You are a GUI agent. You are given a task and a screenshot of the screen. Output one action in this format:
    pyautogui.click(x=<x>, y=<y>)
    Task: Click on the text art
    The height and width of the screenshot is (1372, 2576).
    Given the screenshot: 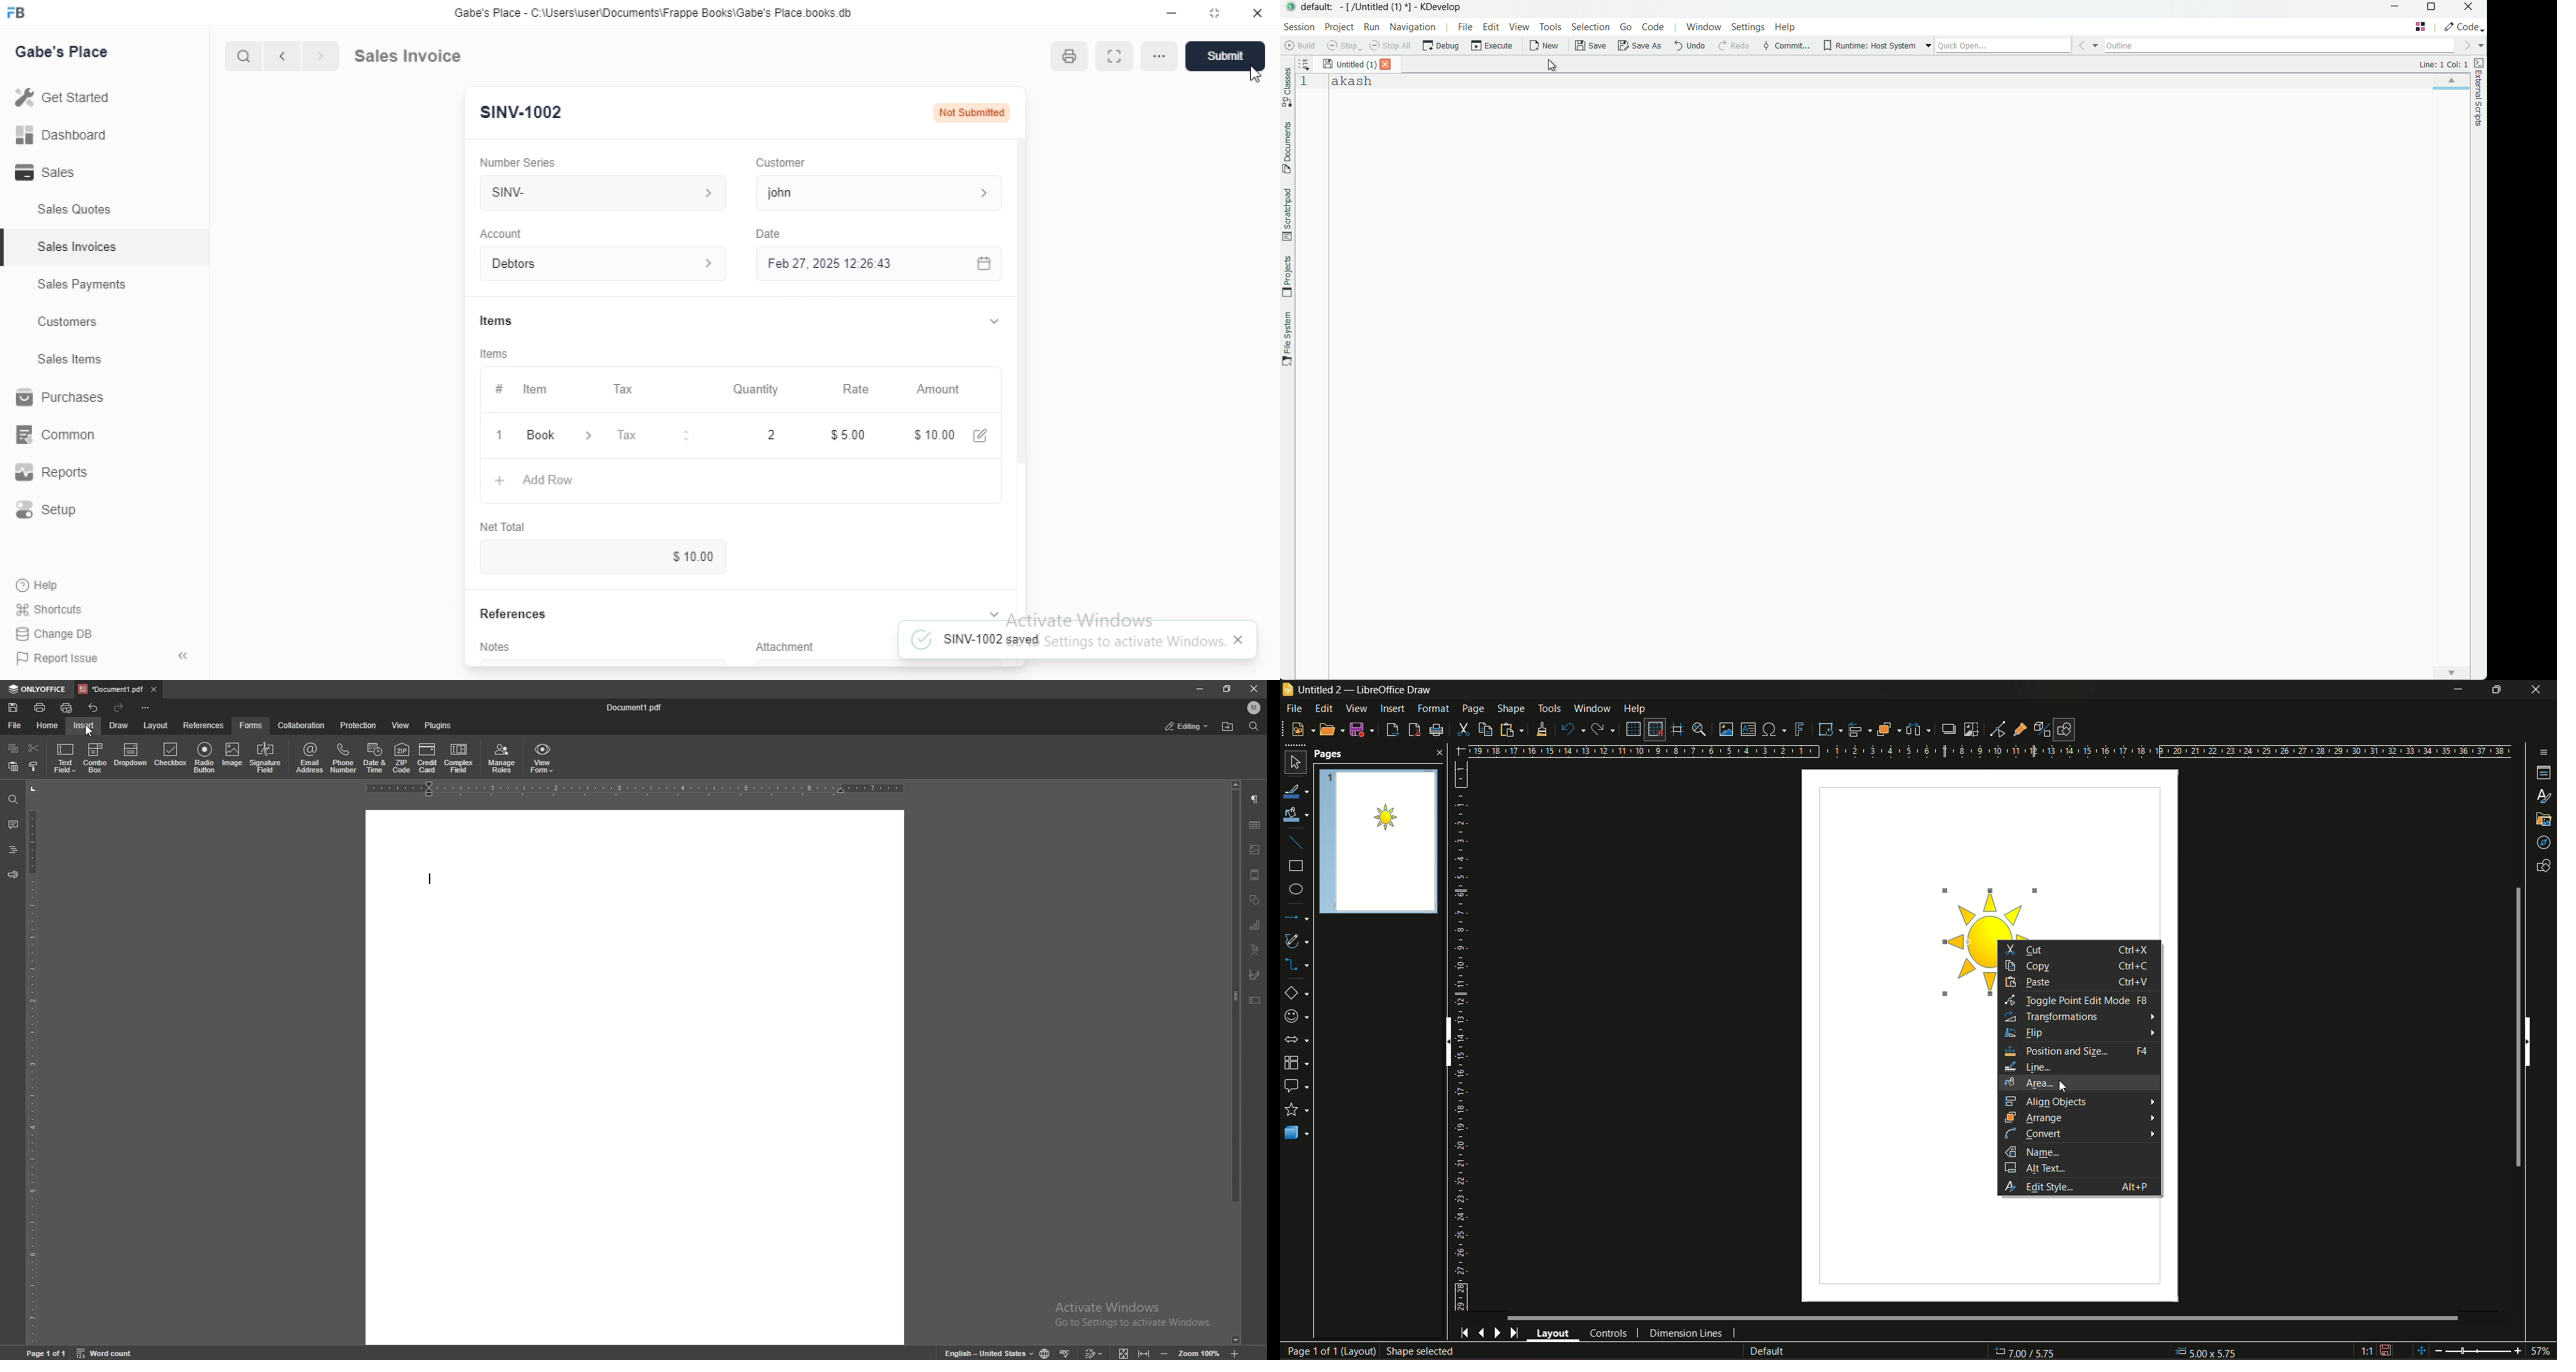 What is the action you would take?
    pyautogui.click(x=1256, y=949)
    